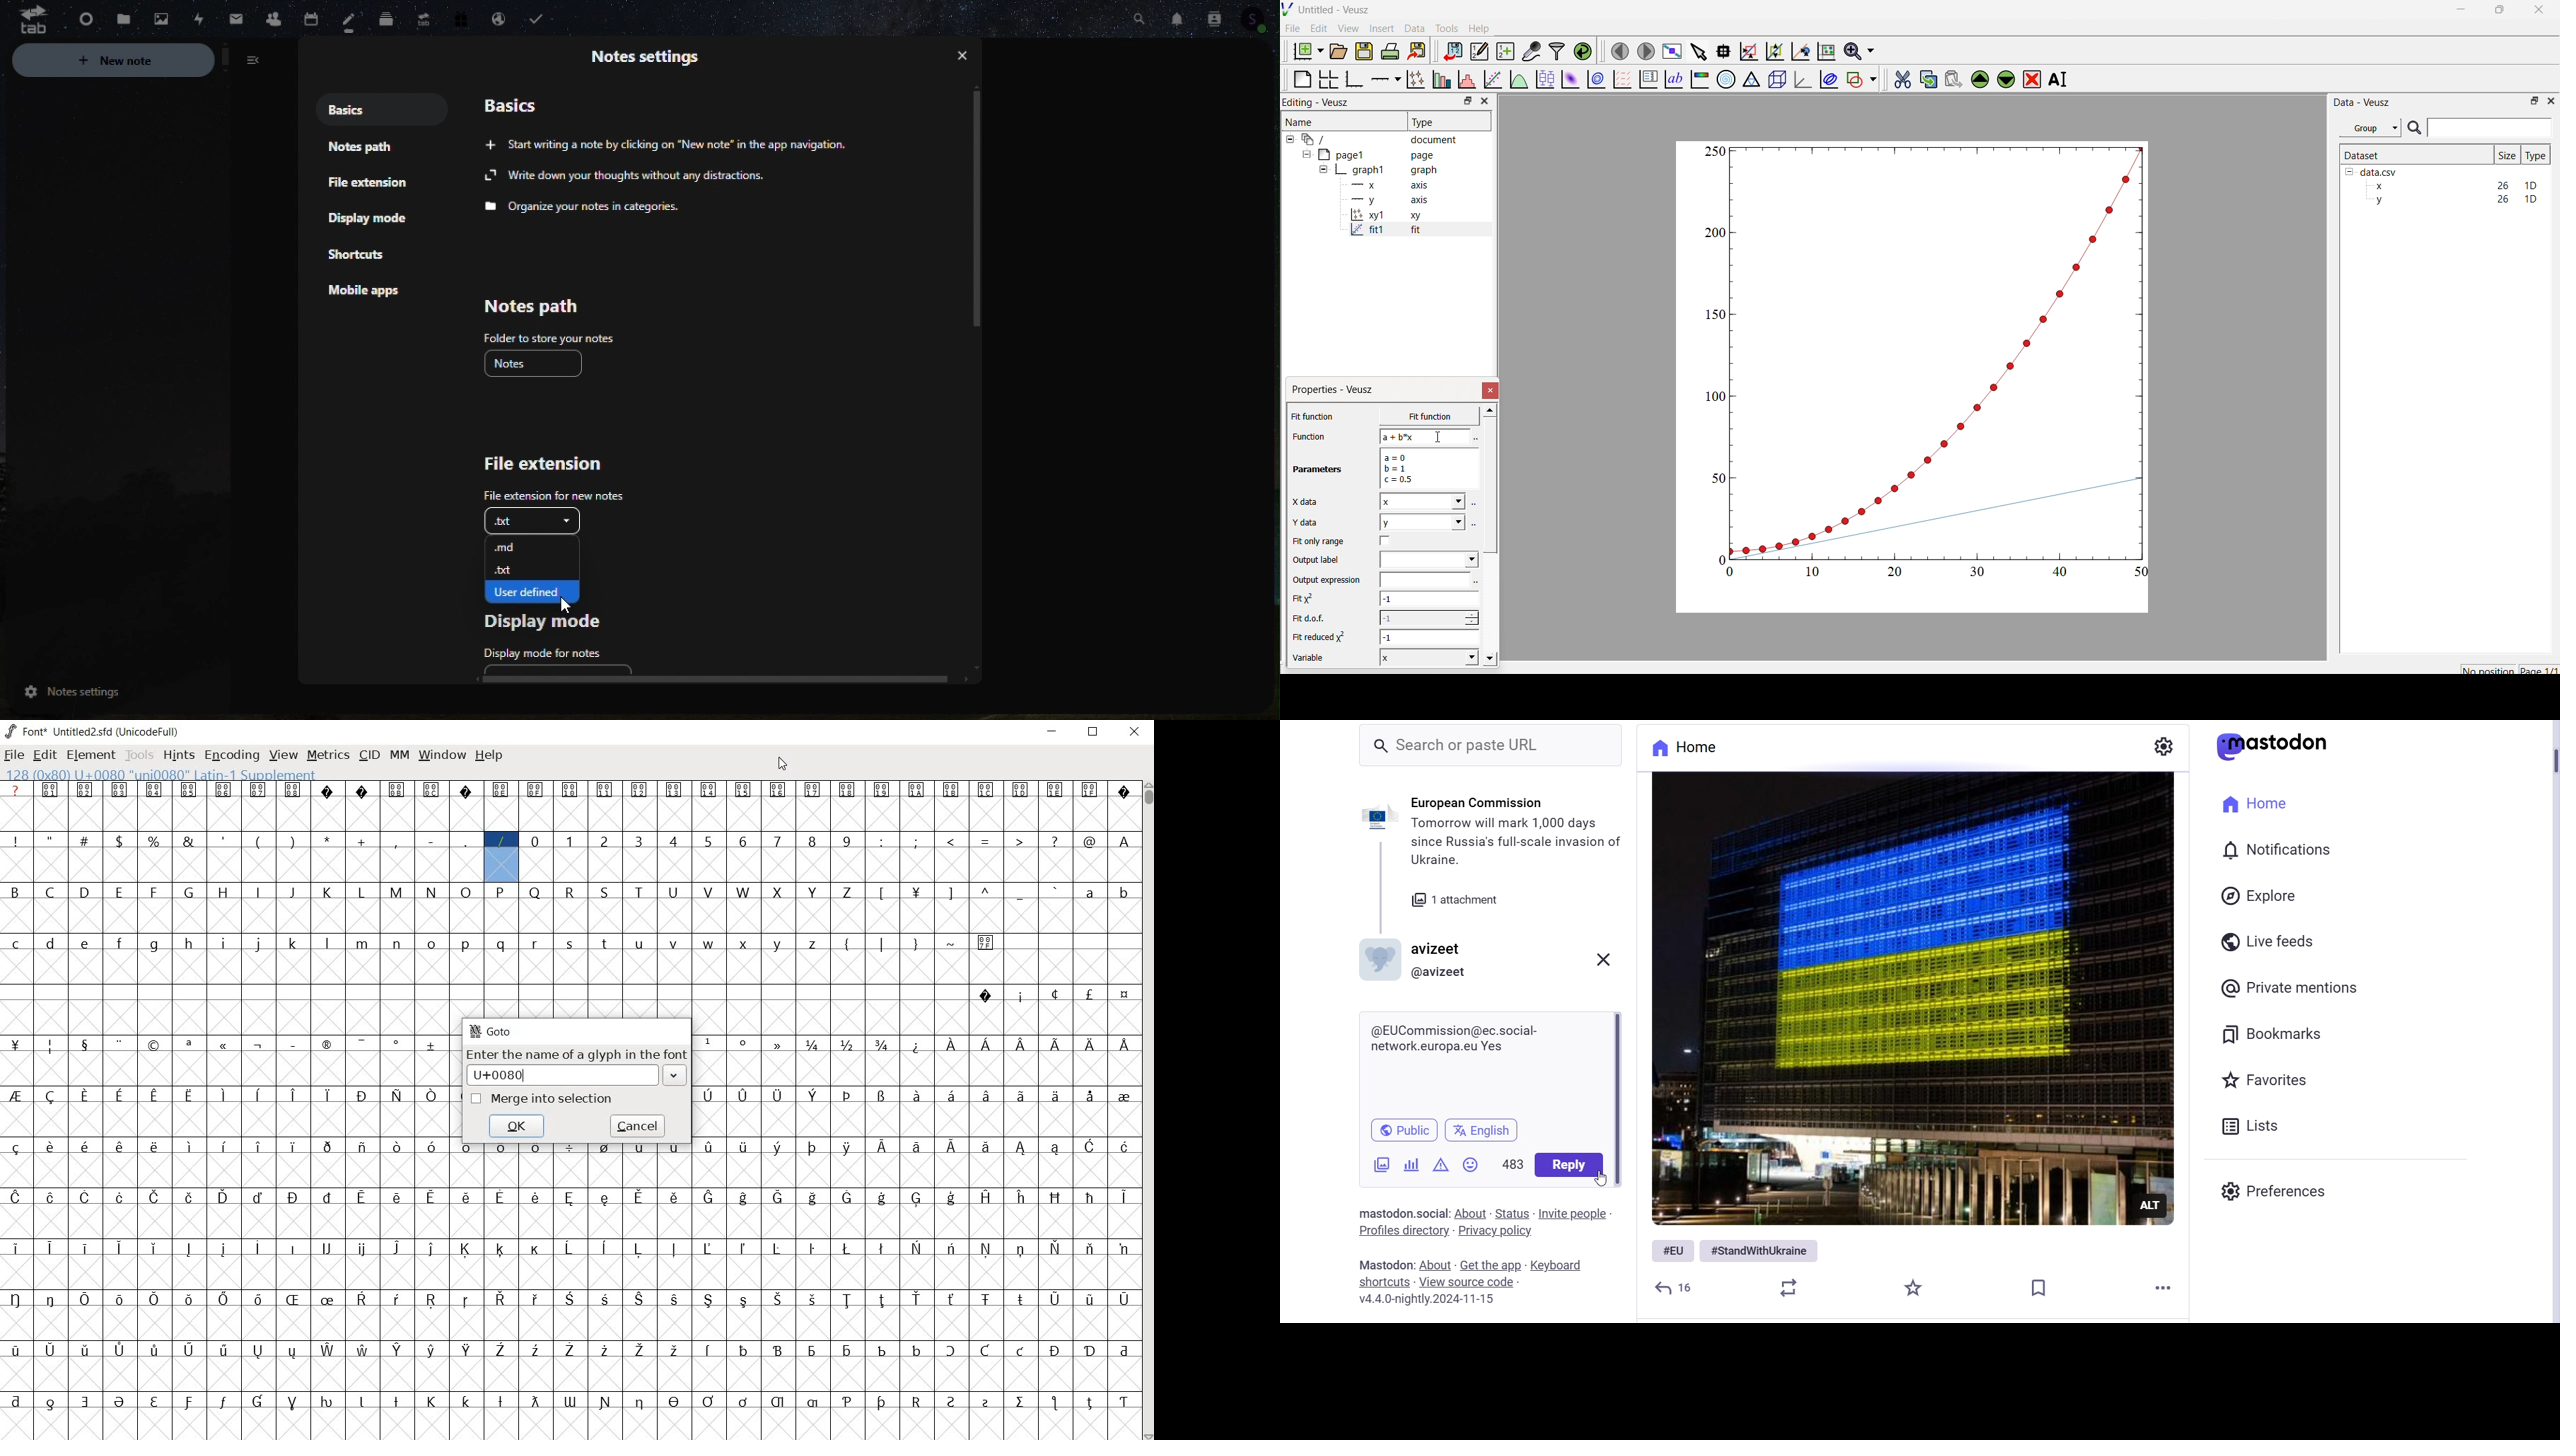 This screenshot has height=1456, width=2576. I want to click on glyph, so click(500, 790).